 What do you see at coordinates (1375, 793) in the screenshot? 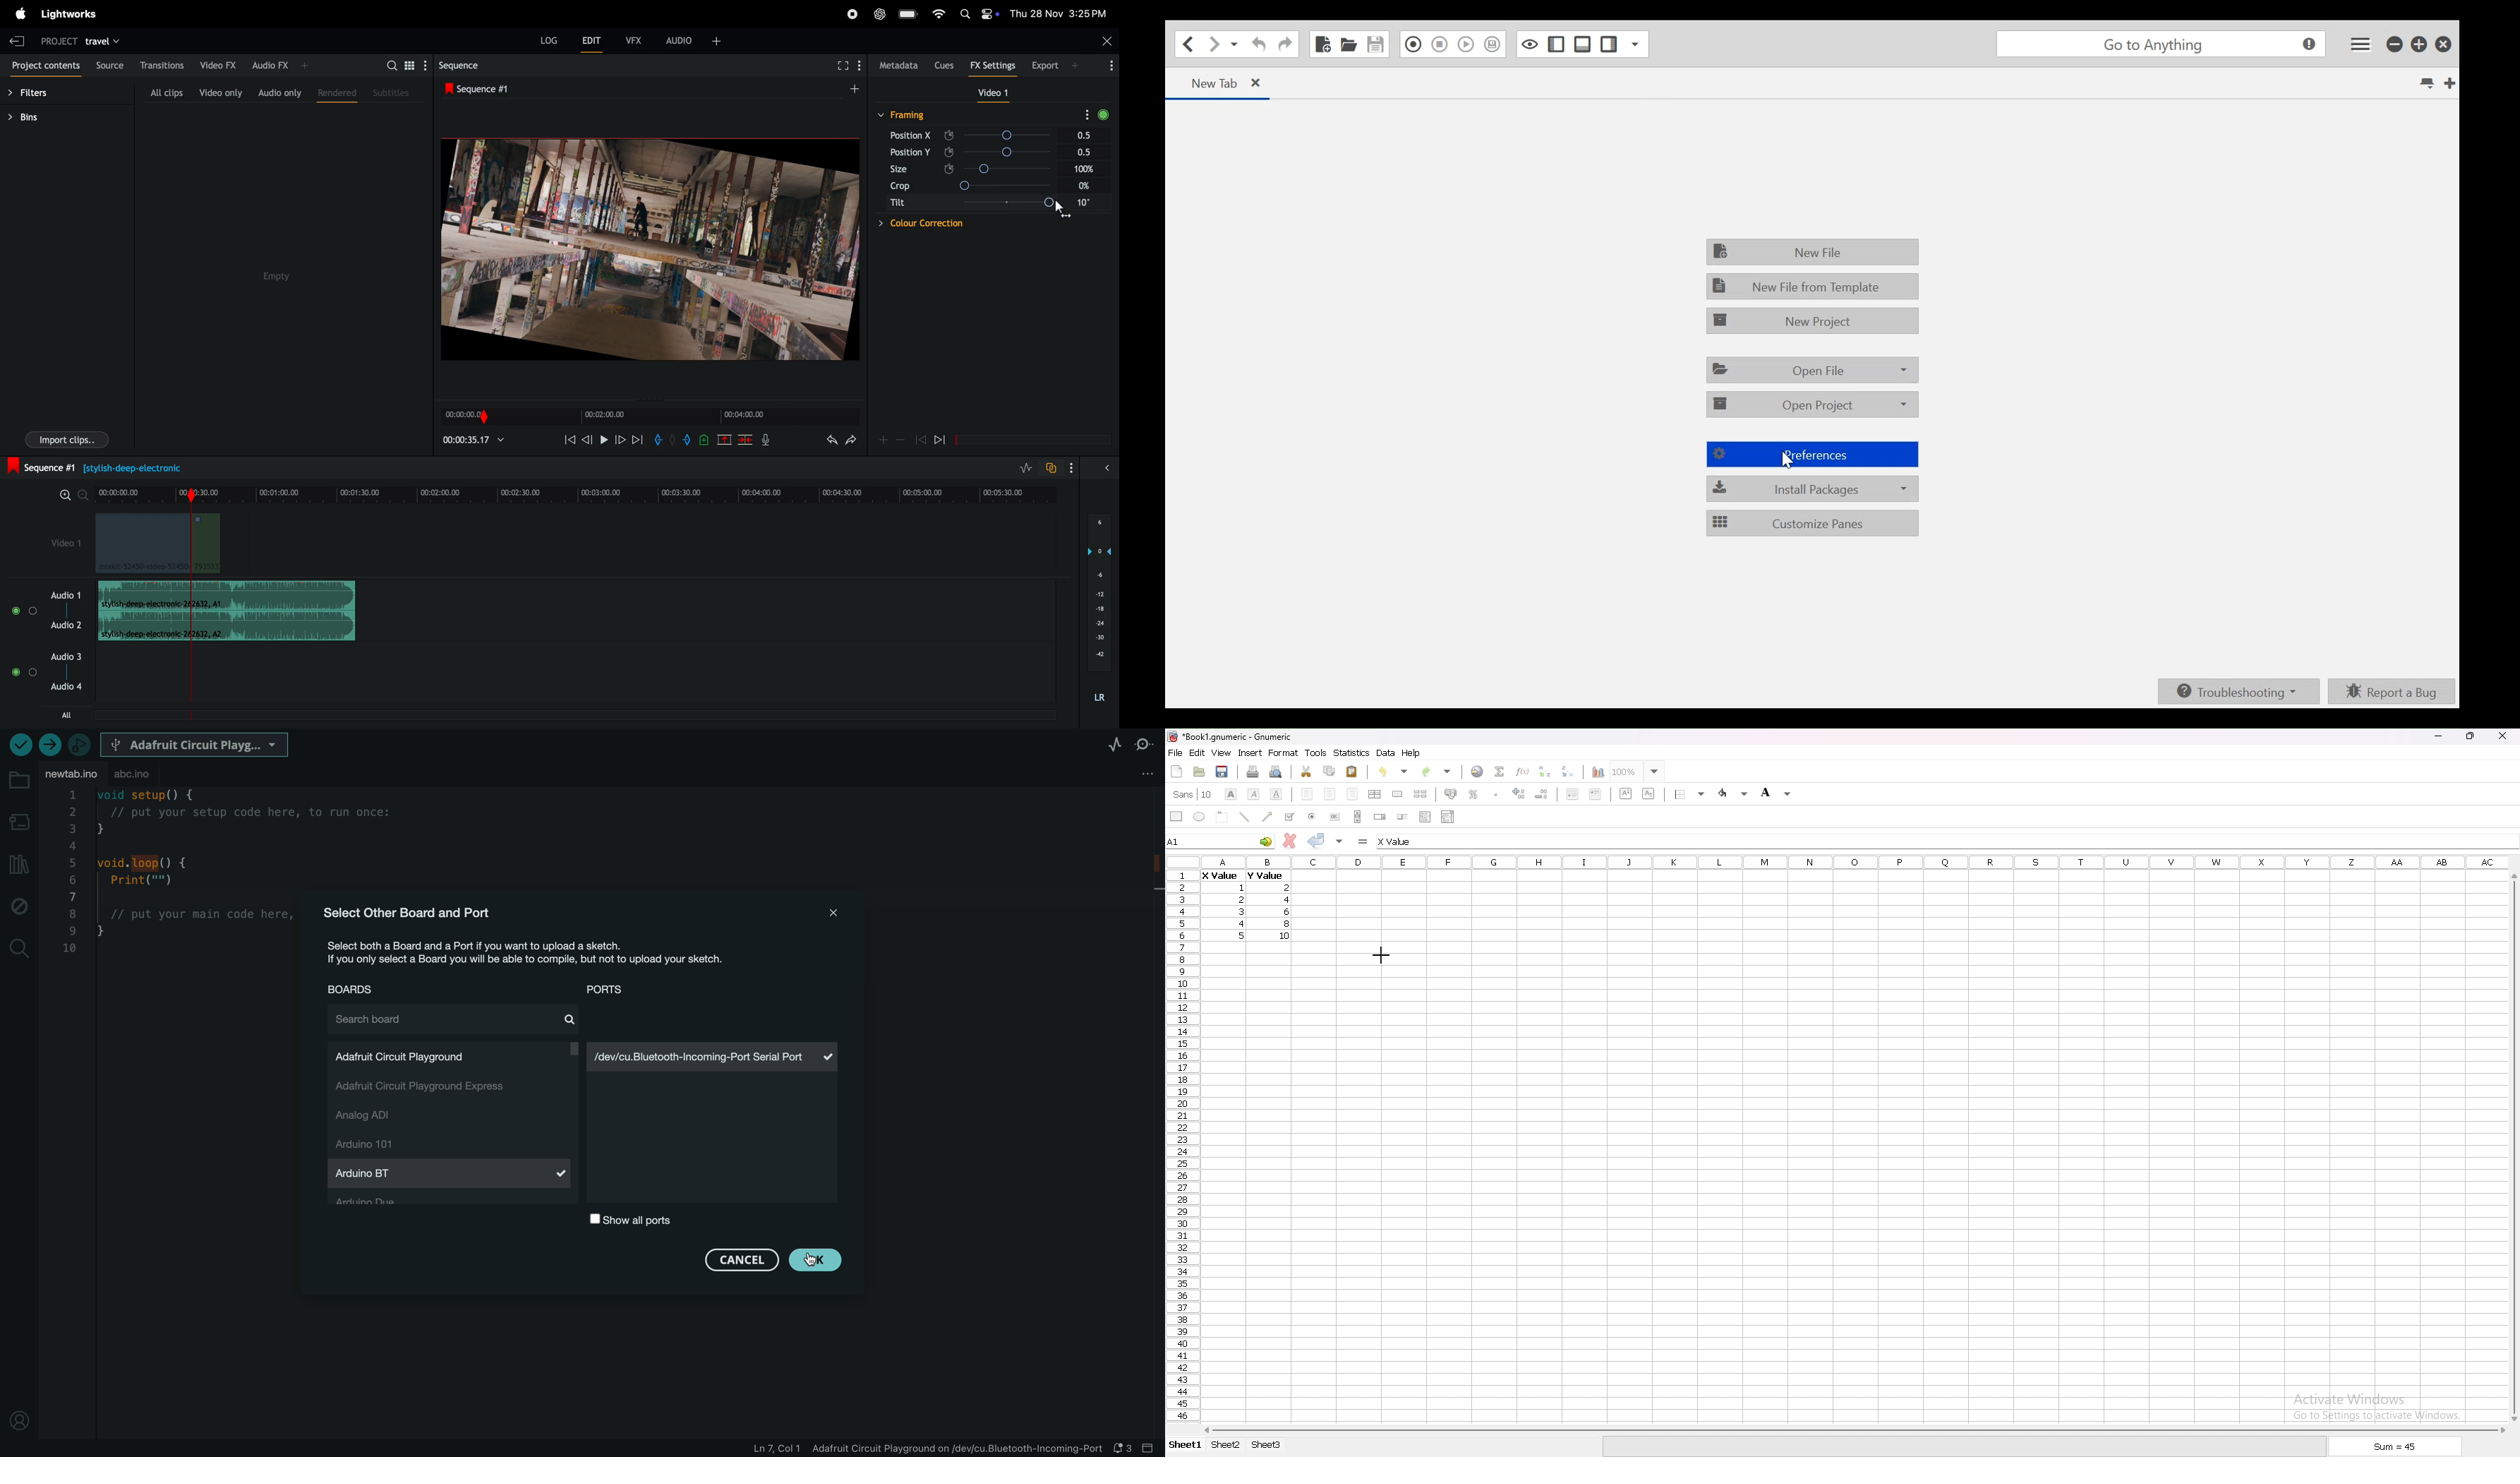
I see `centre horizontally` at bounding box center [1375, 793].